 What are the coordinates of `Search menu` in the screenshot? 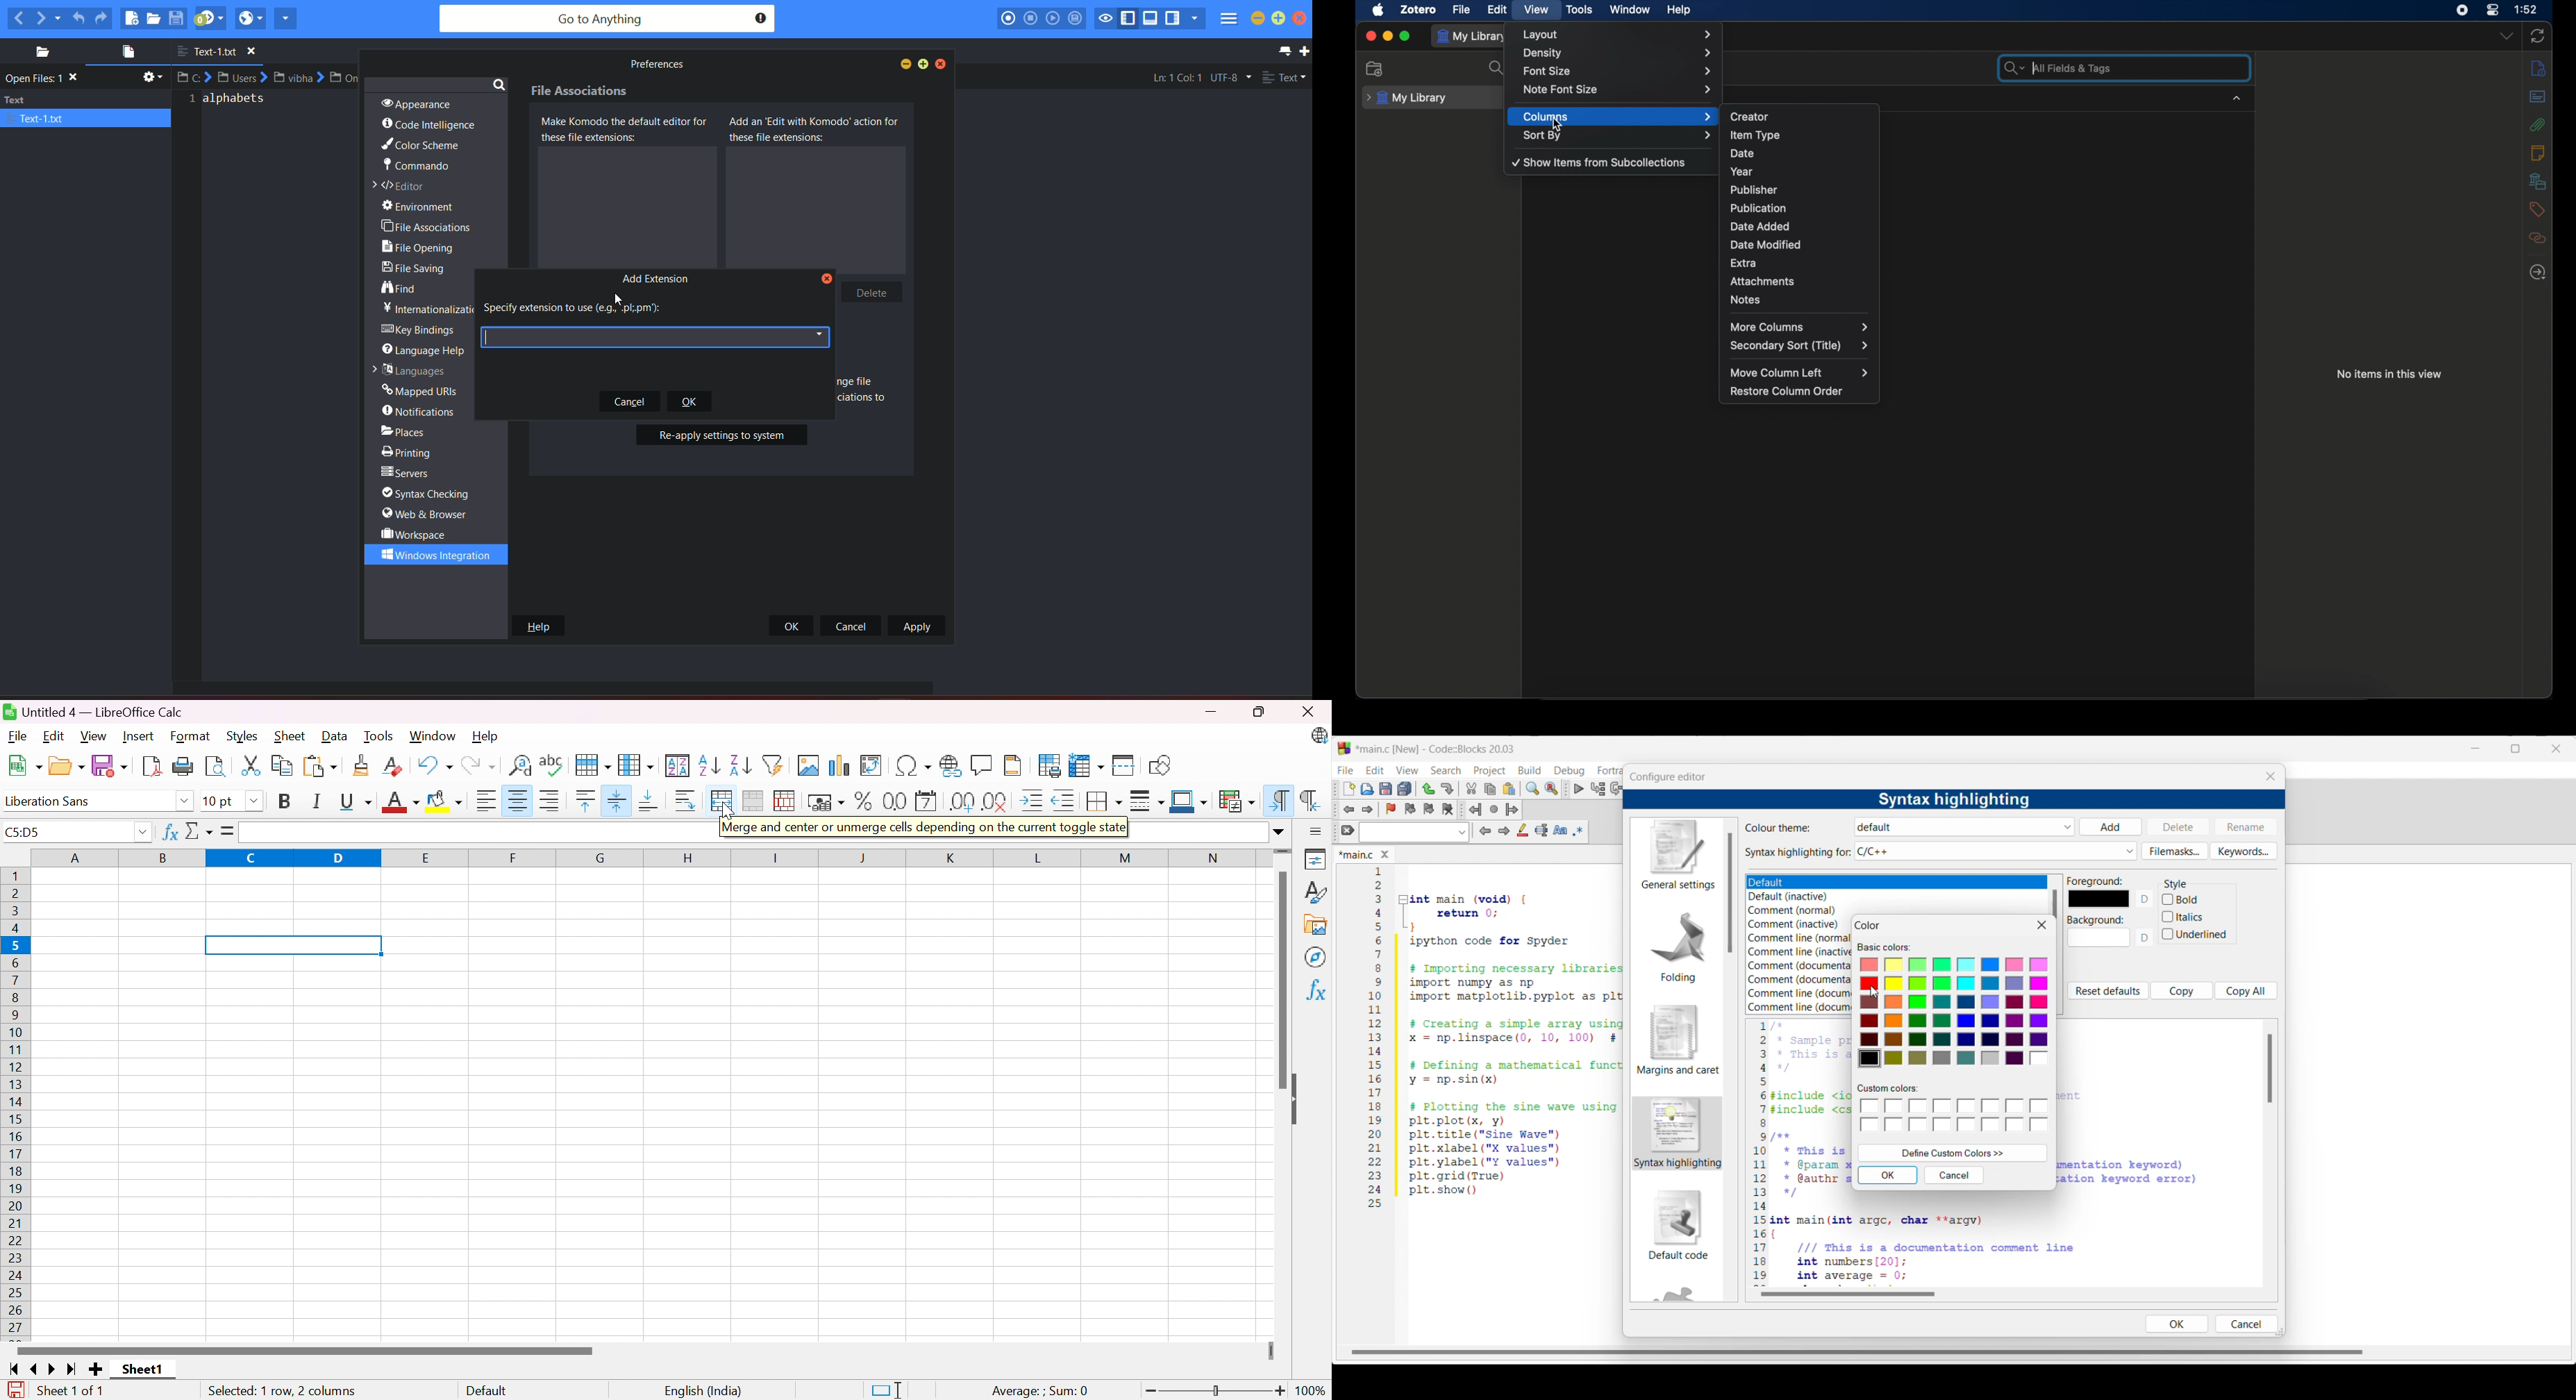 It's located at (1446, 771).